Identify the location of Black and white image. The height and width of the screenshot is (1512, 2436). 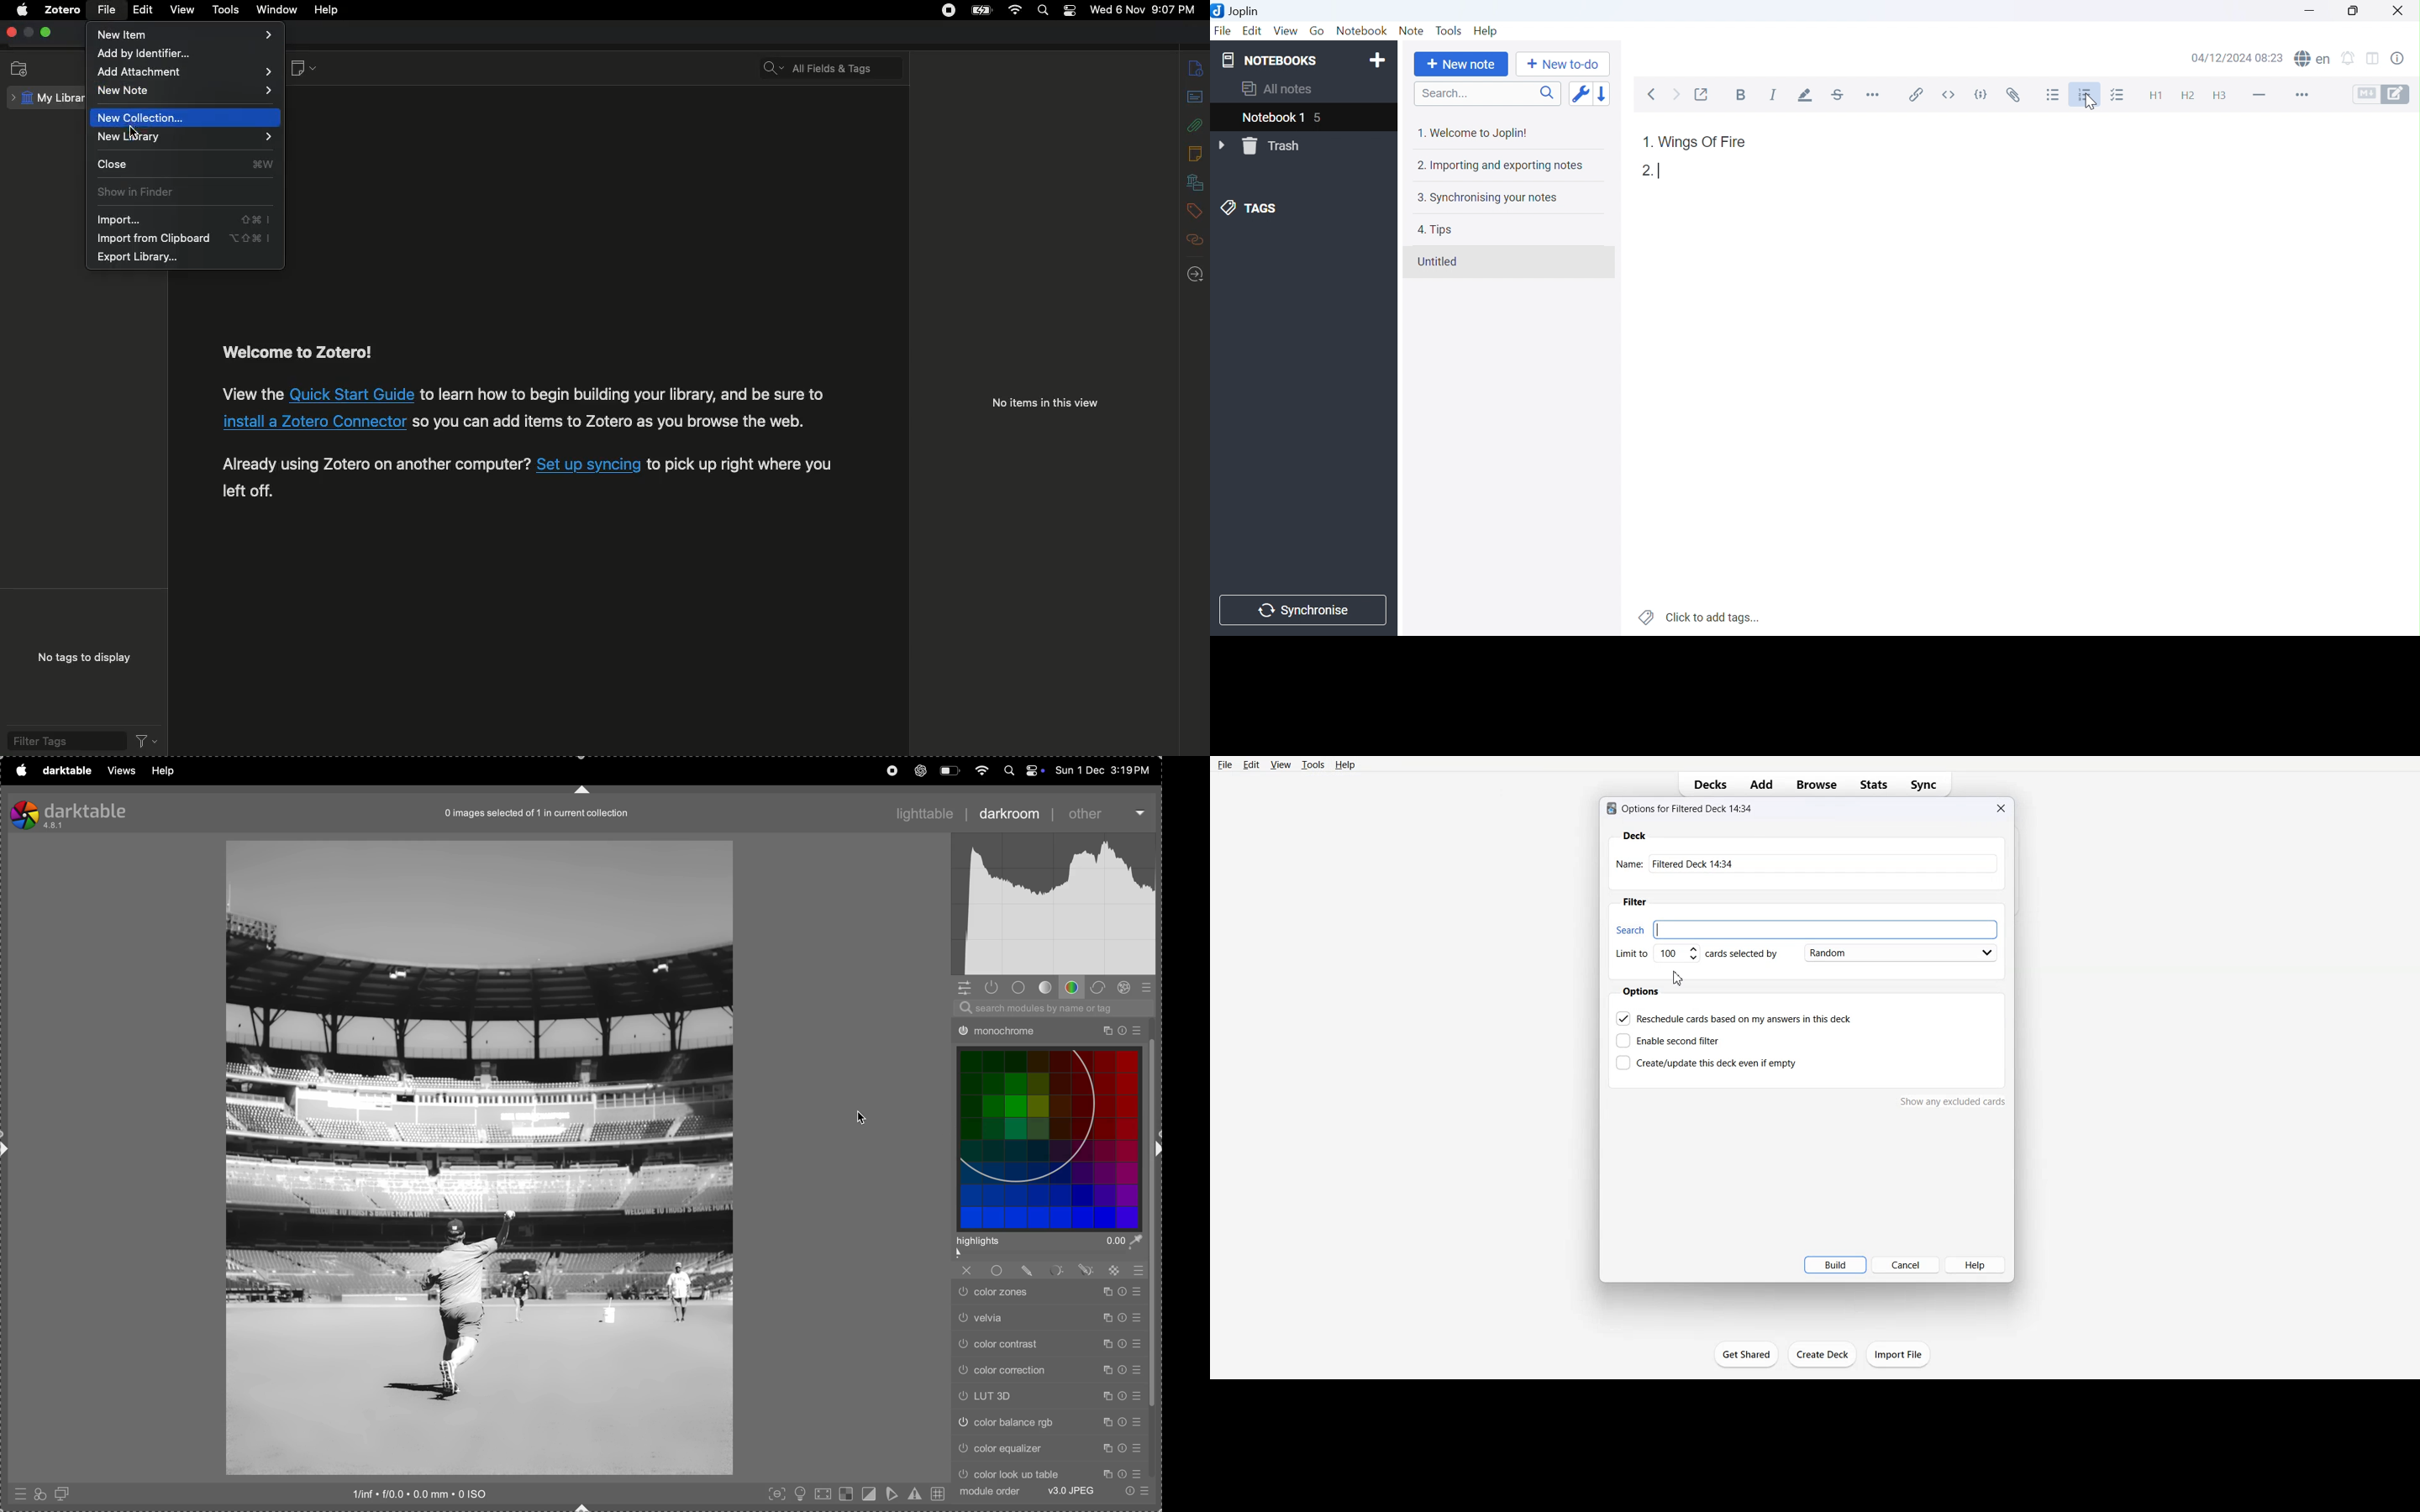
(482, 1159).